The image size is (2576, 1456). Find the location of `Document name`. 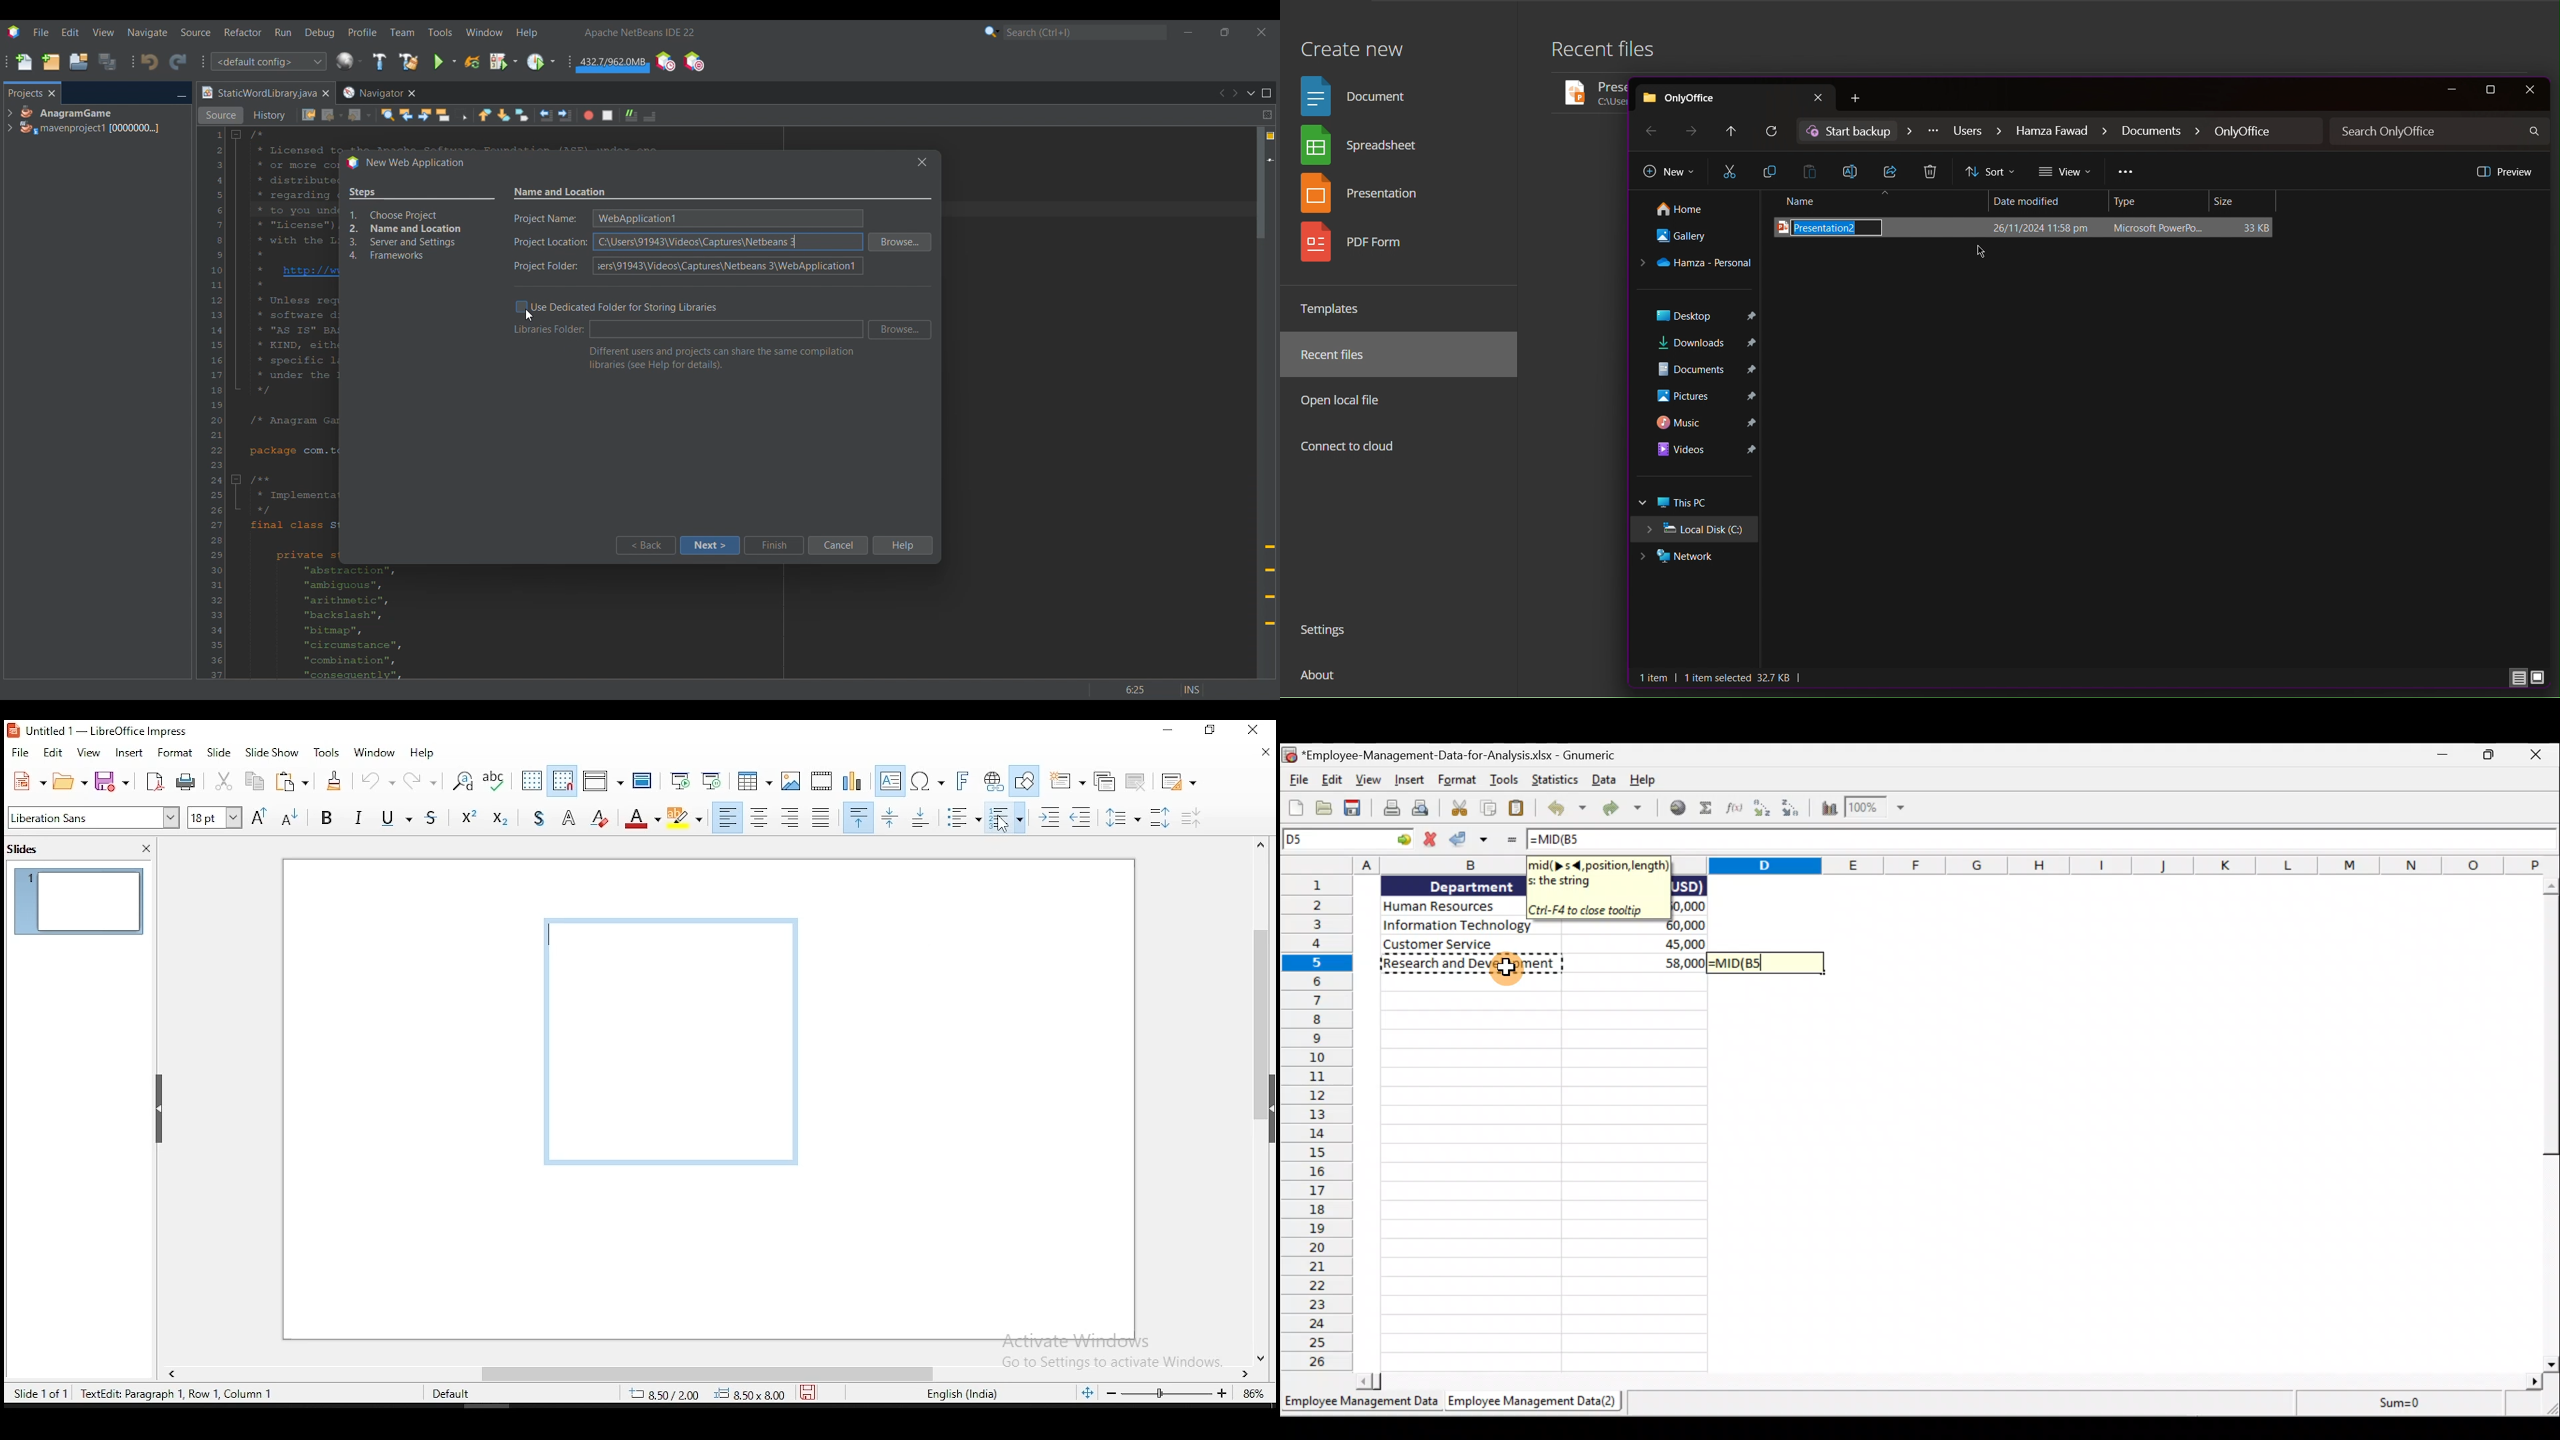

Document name is located at coordinates (1453, 753).